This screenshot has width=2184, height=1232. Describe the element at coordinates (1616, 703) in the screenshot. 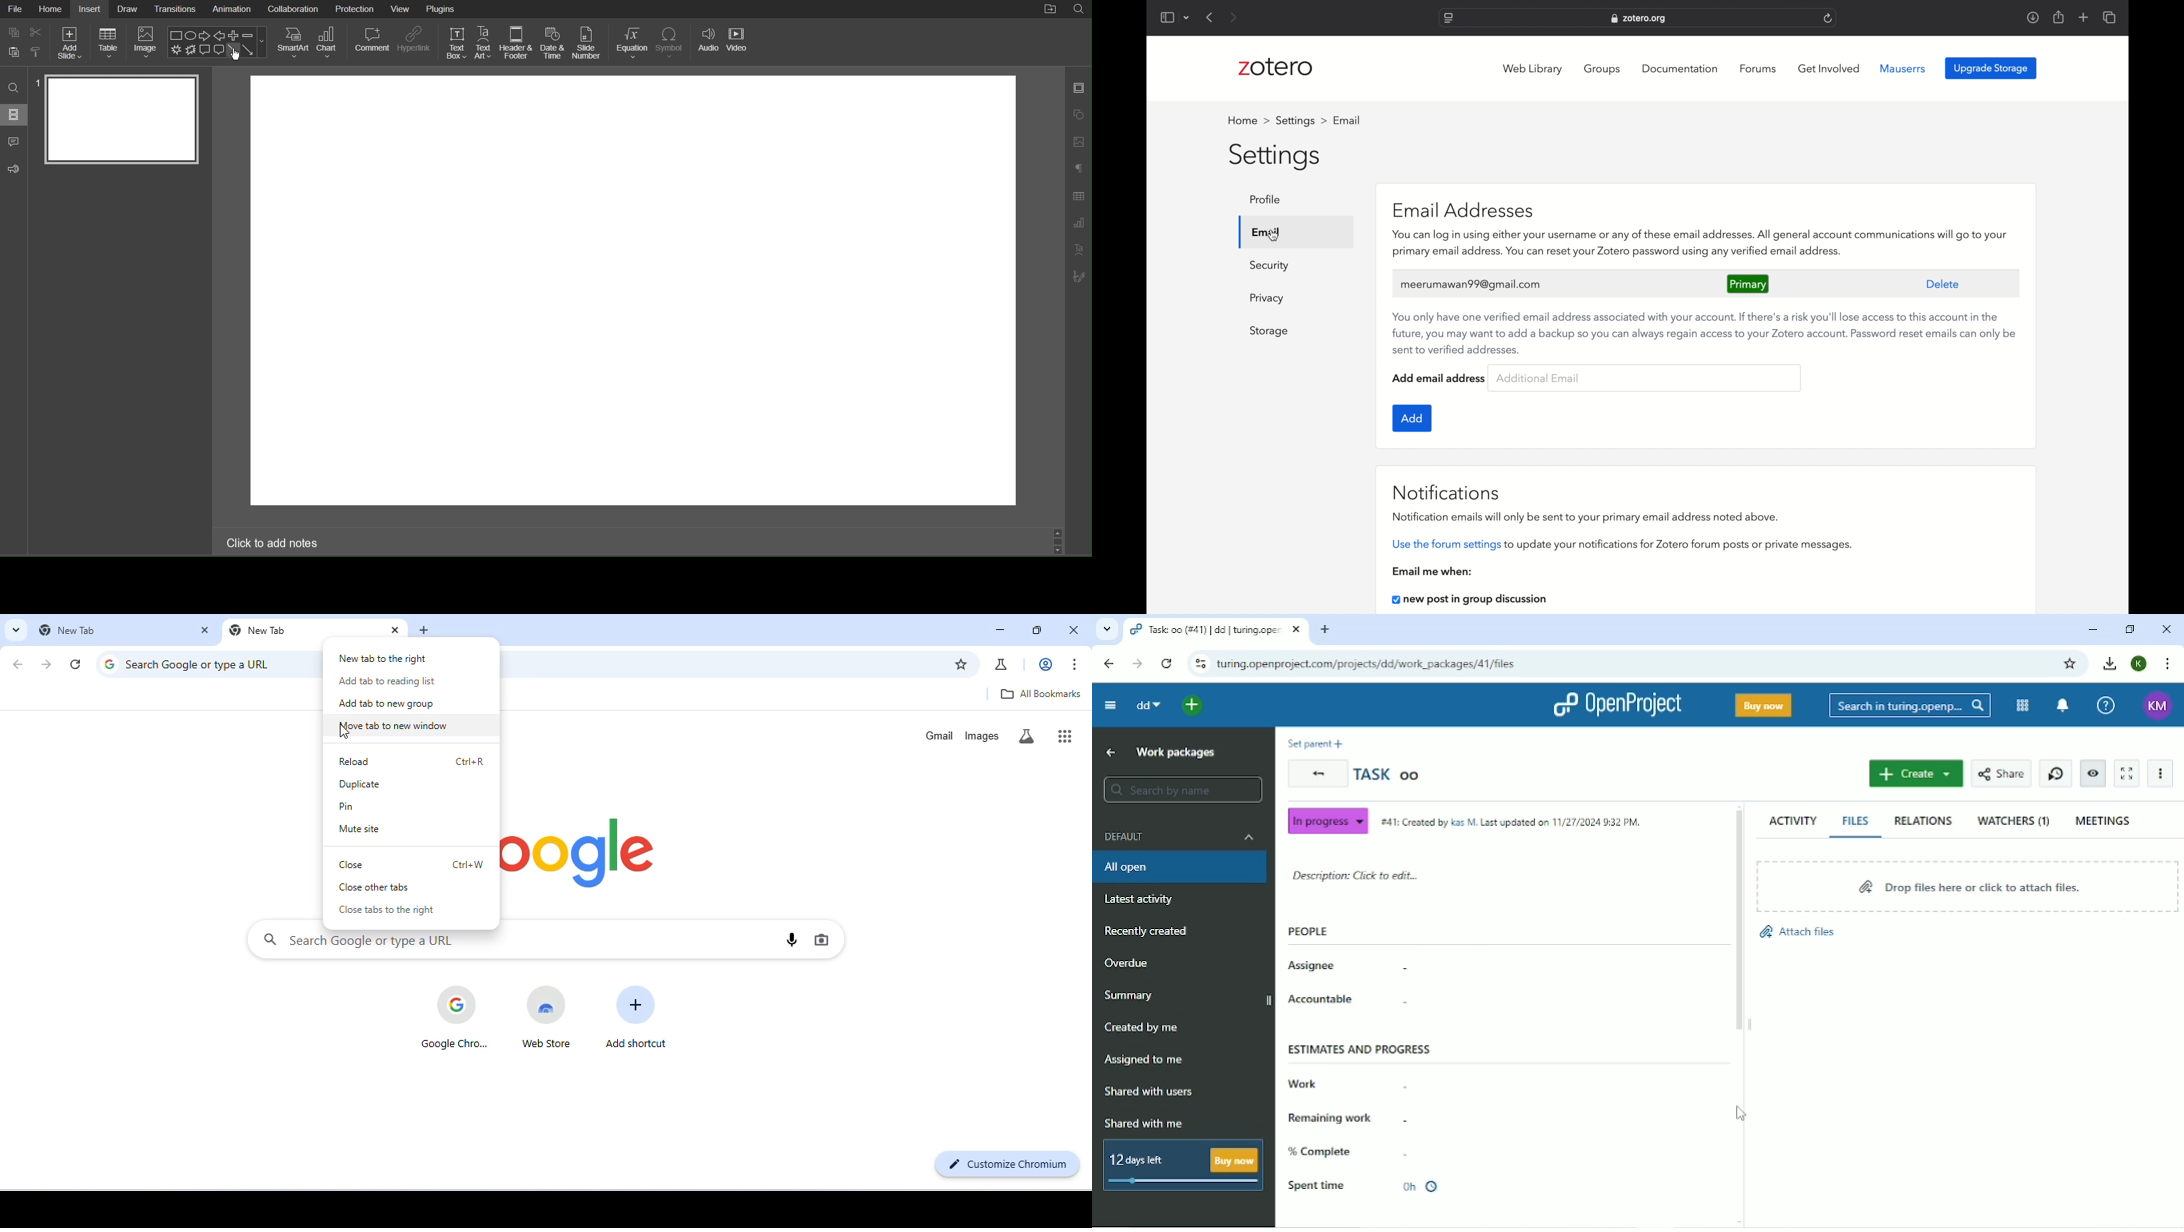

I see `OpenProject` at that location.